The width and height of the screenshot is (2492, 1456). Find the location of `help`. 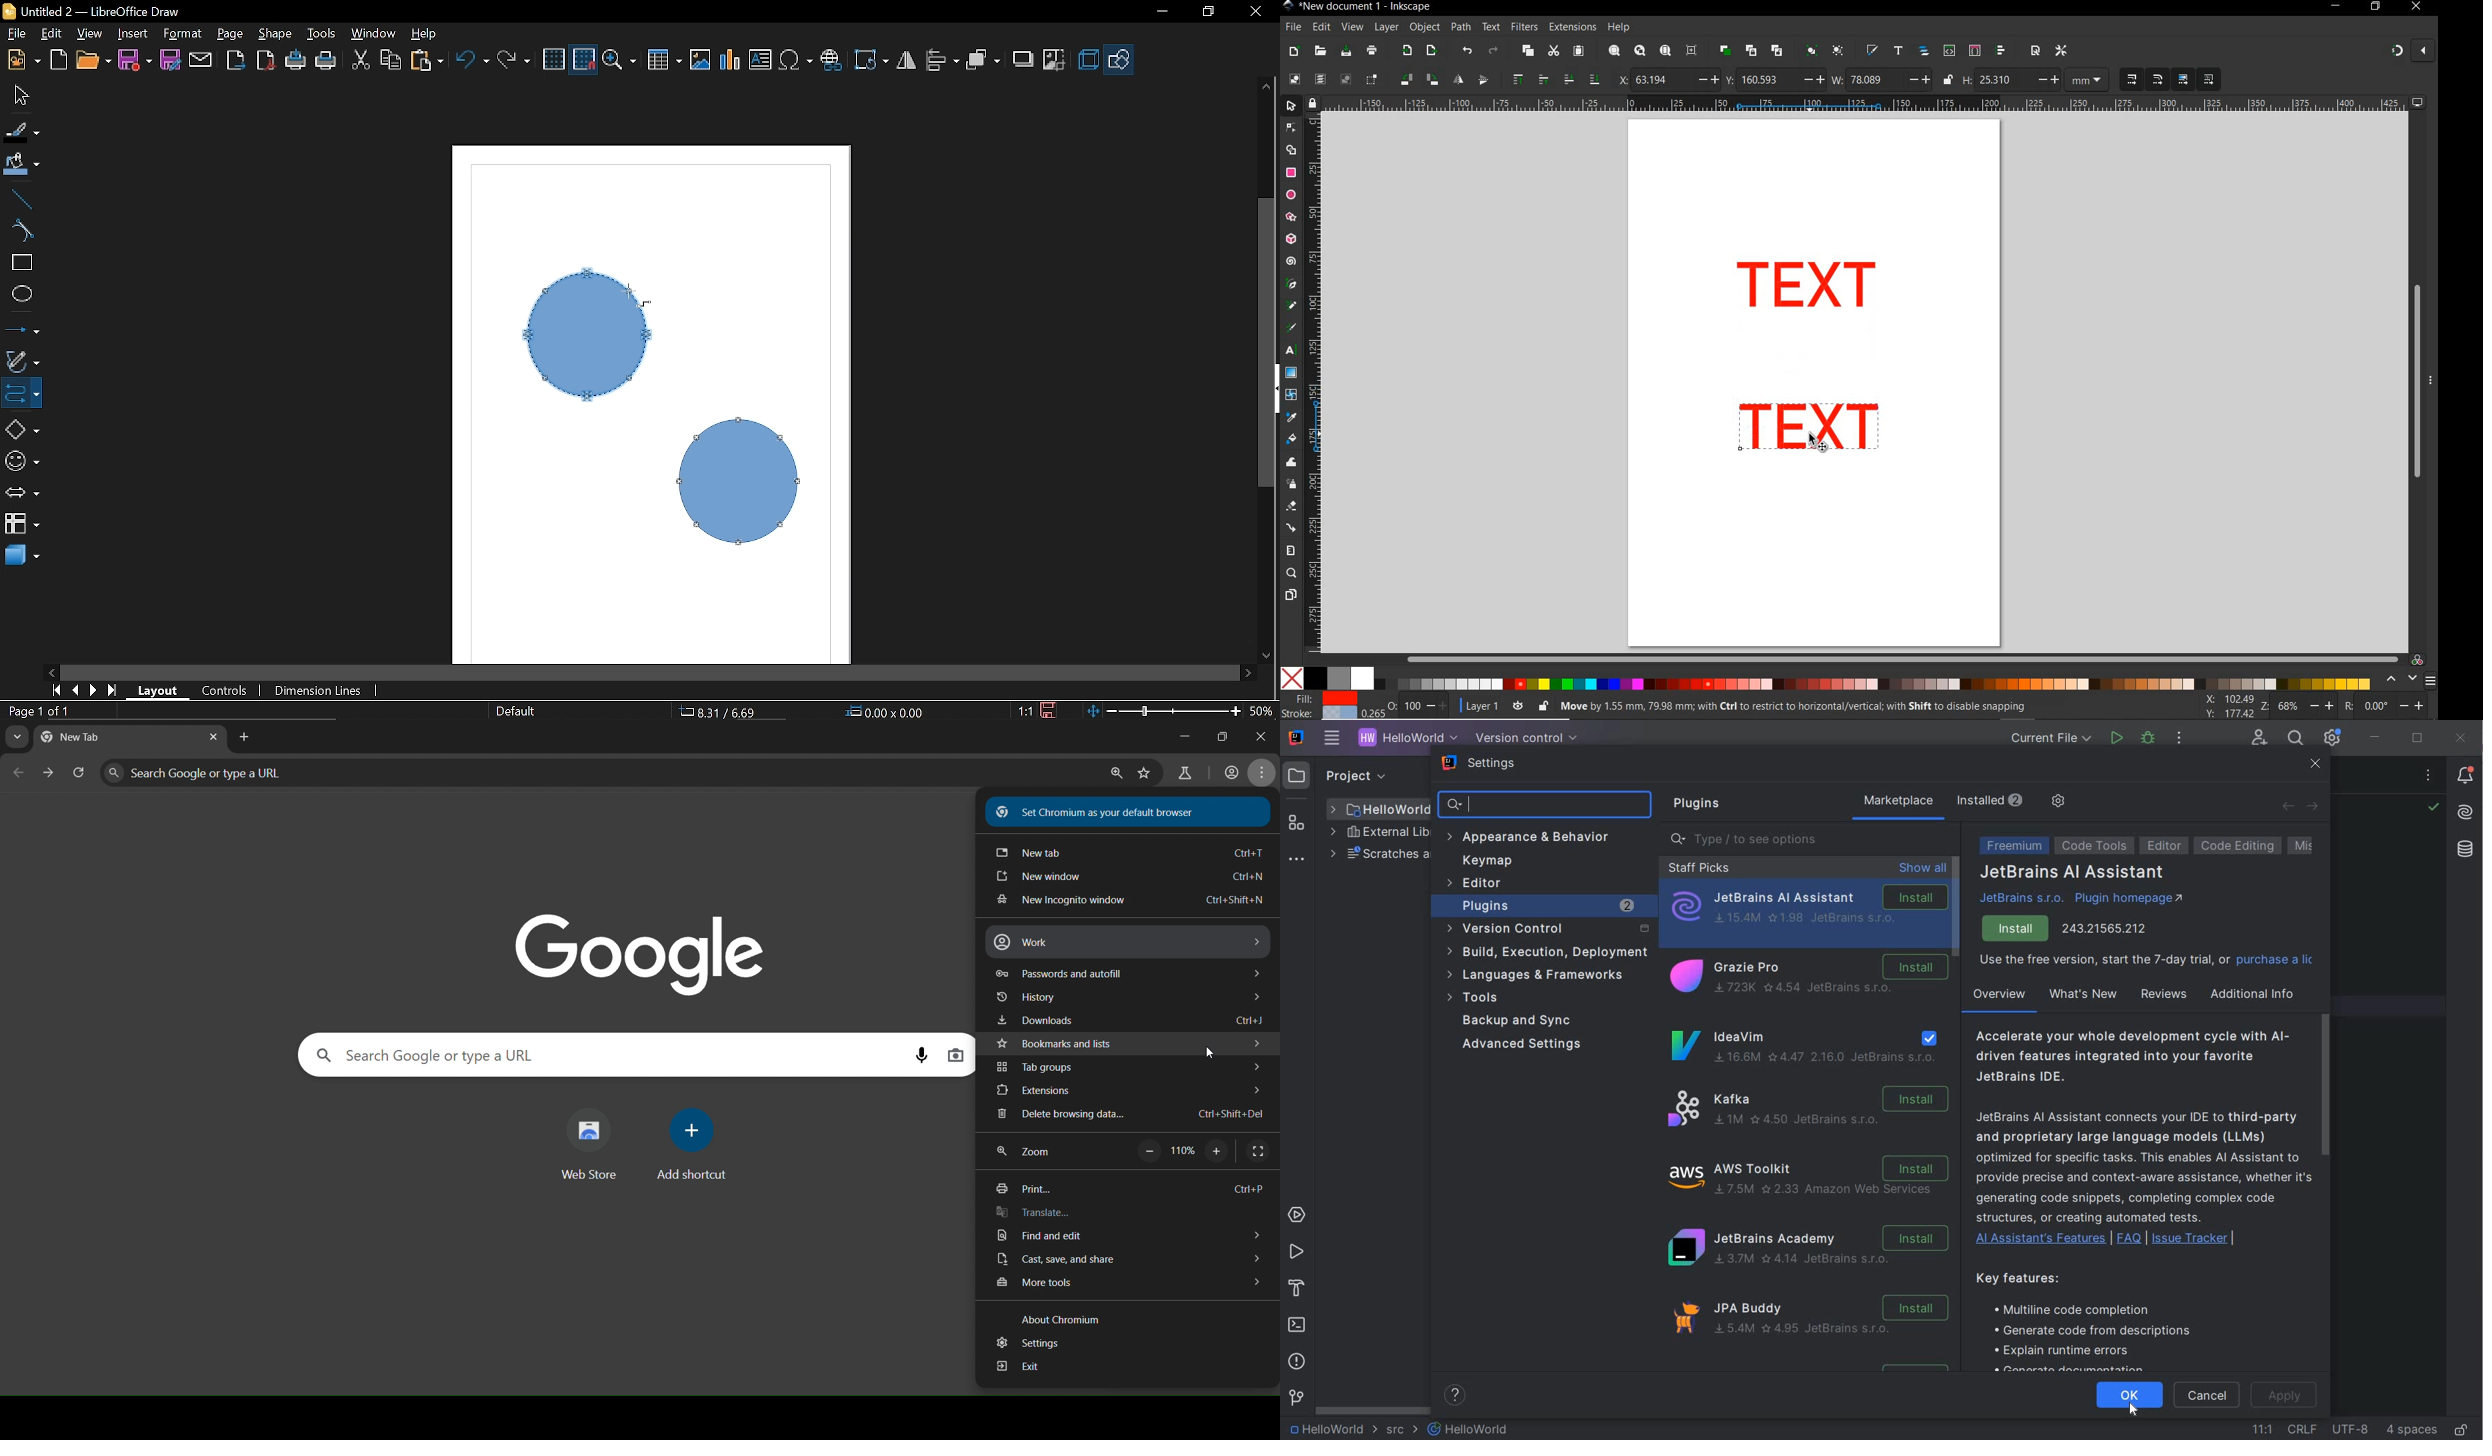

help is located at coordinates (1457, 1395).